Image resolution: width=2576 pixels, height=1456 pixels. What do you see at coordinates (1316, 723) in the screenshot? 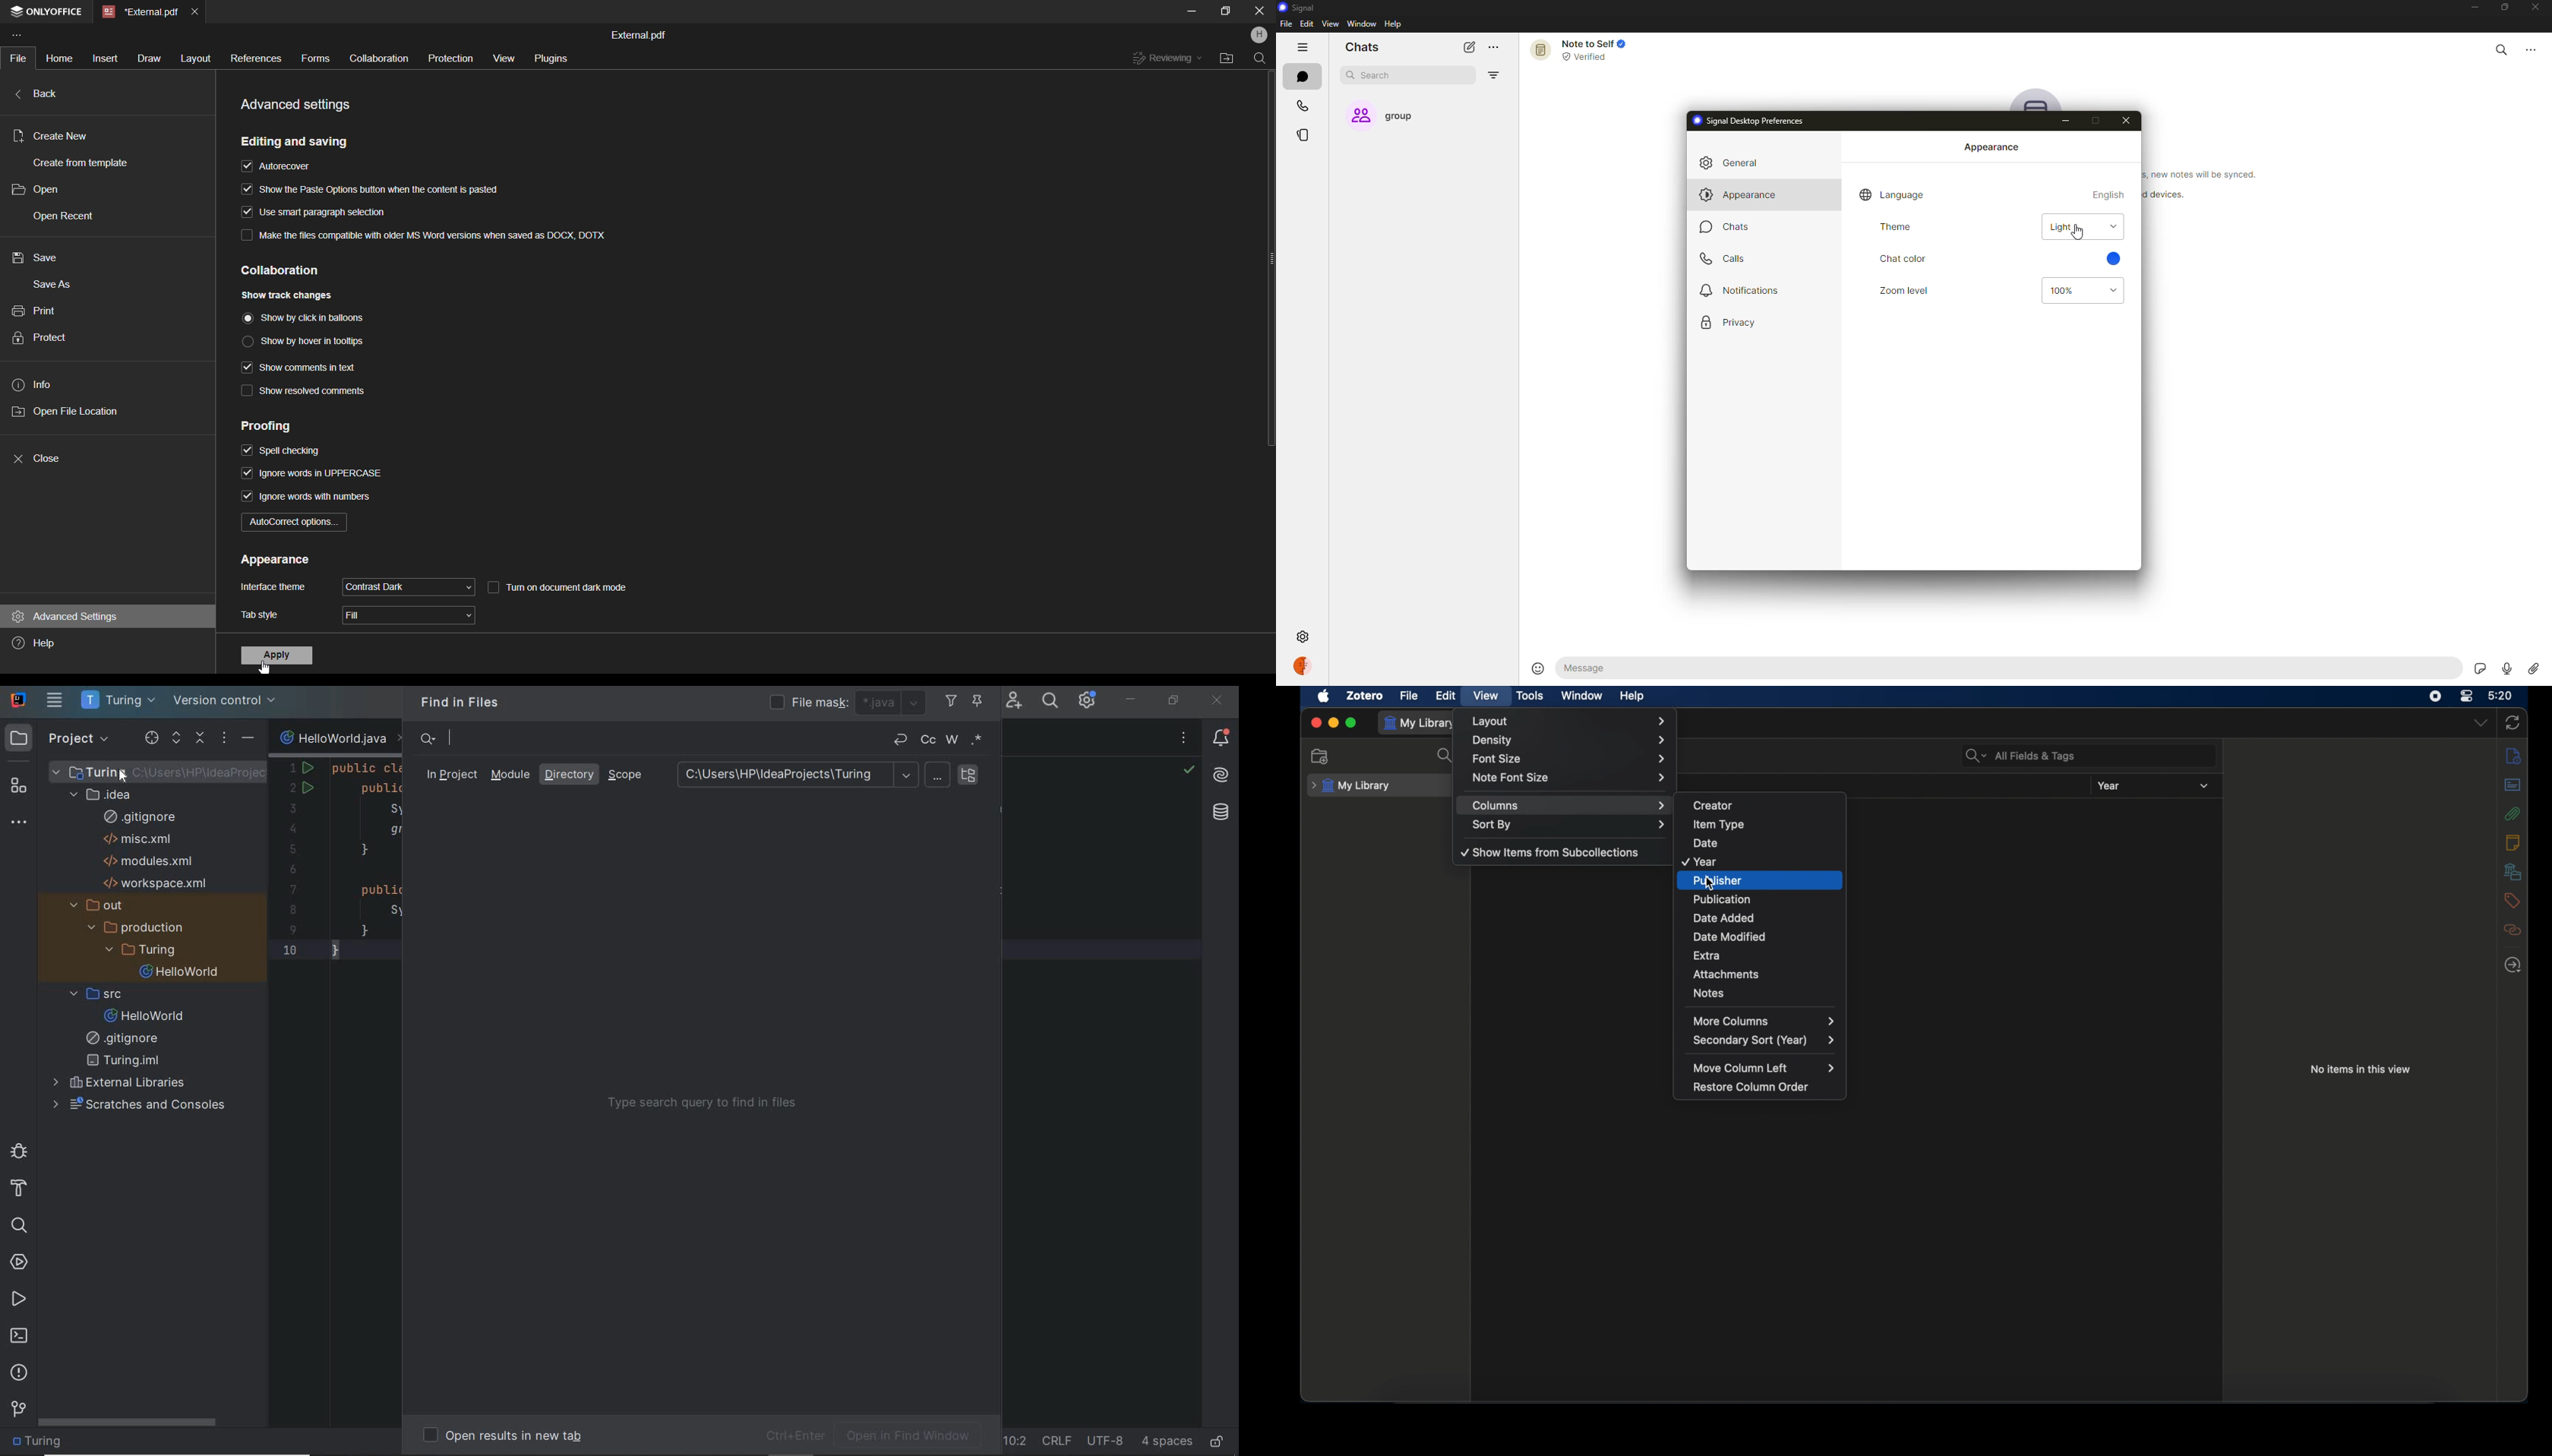
I see `close` at bounding box center [1316, 723].